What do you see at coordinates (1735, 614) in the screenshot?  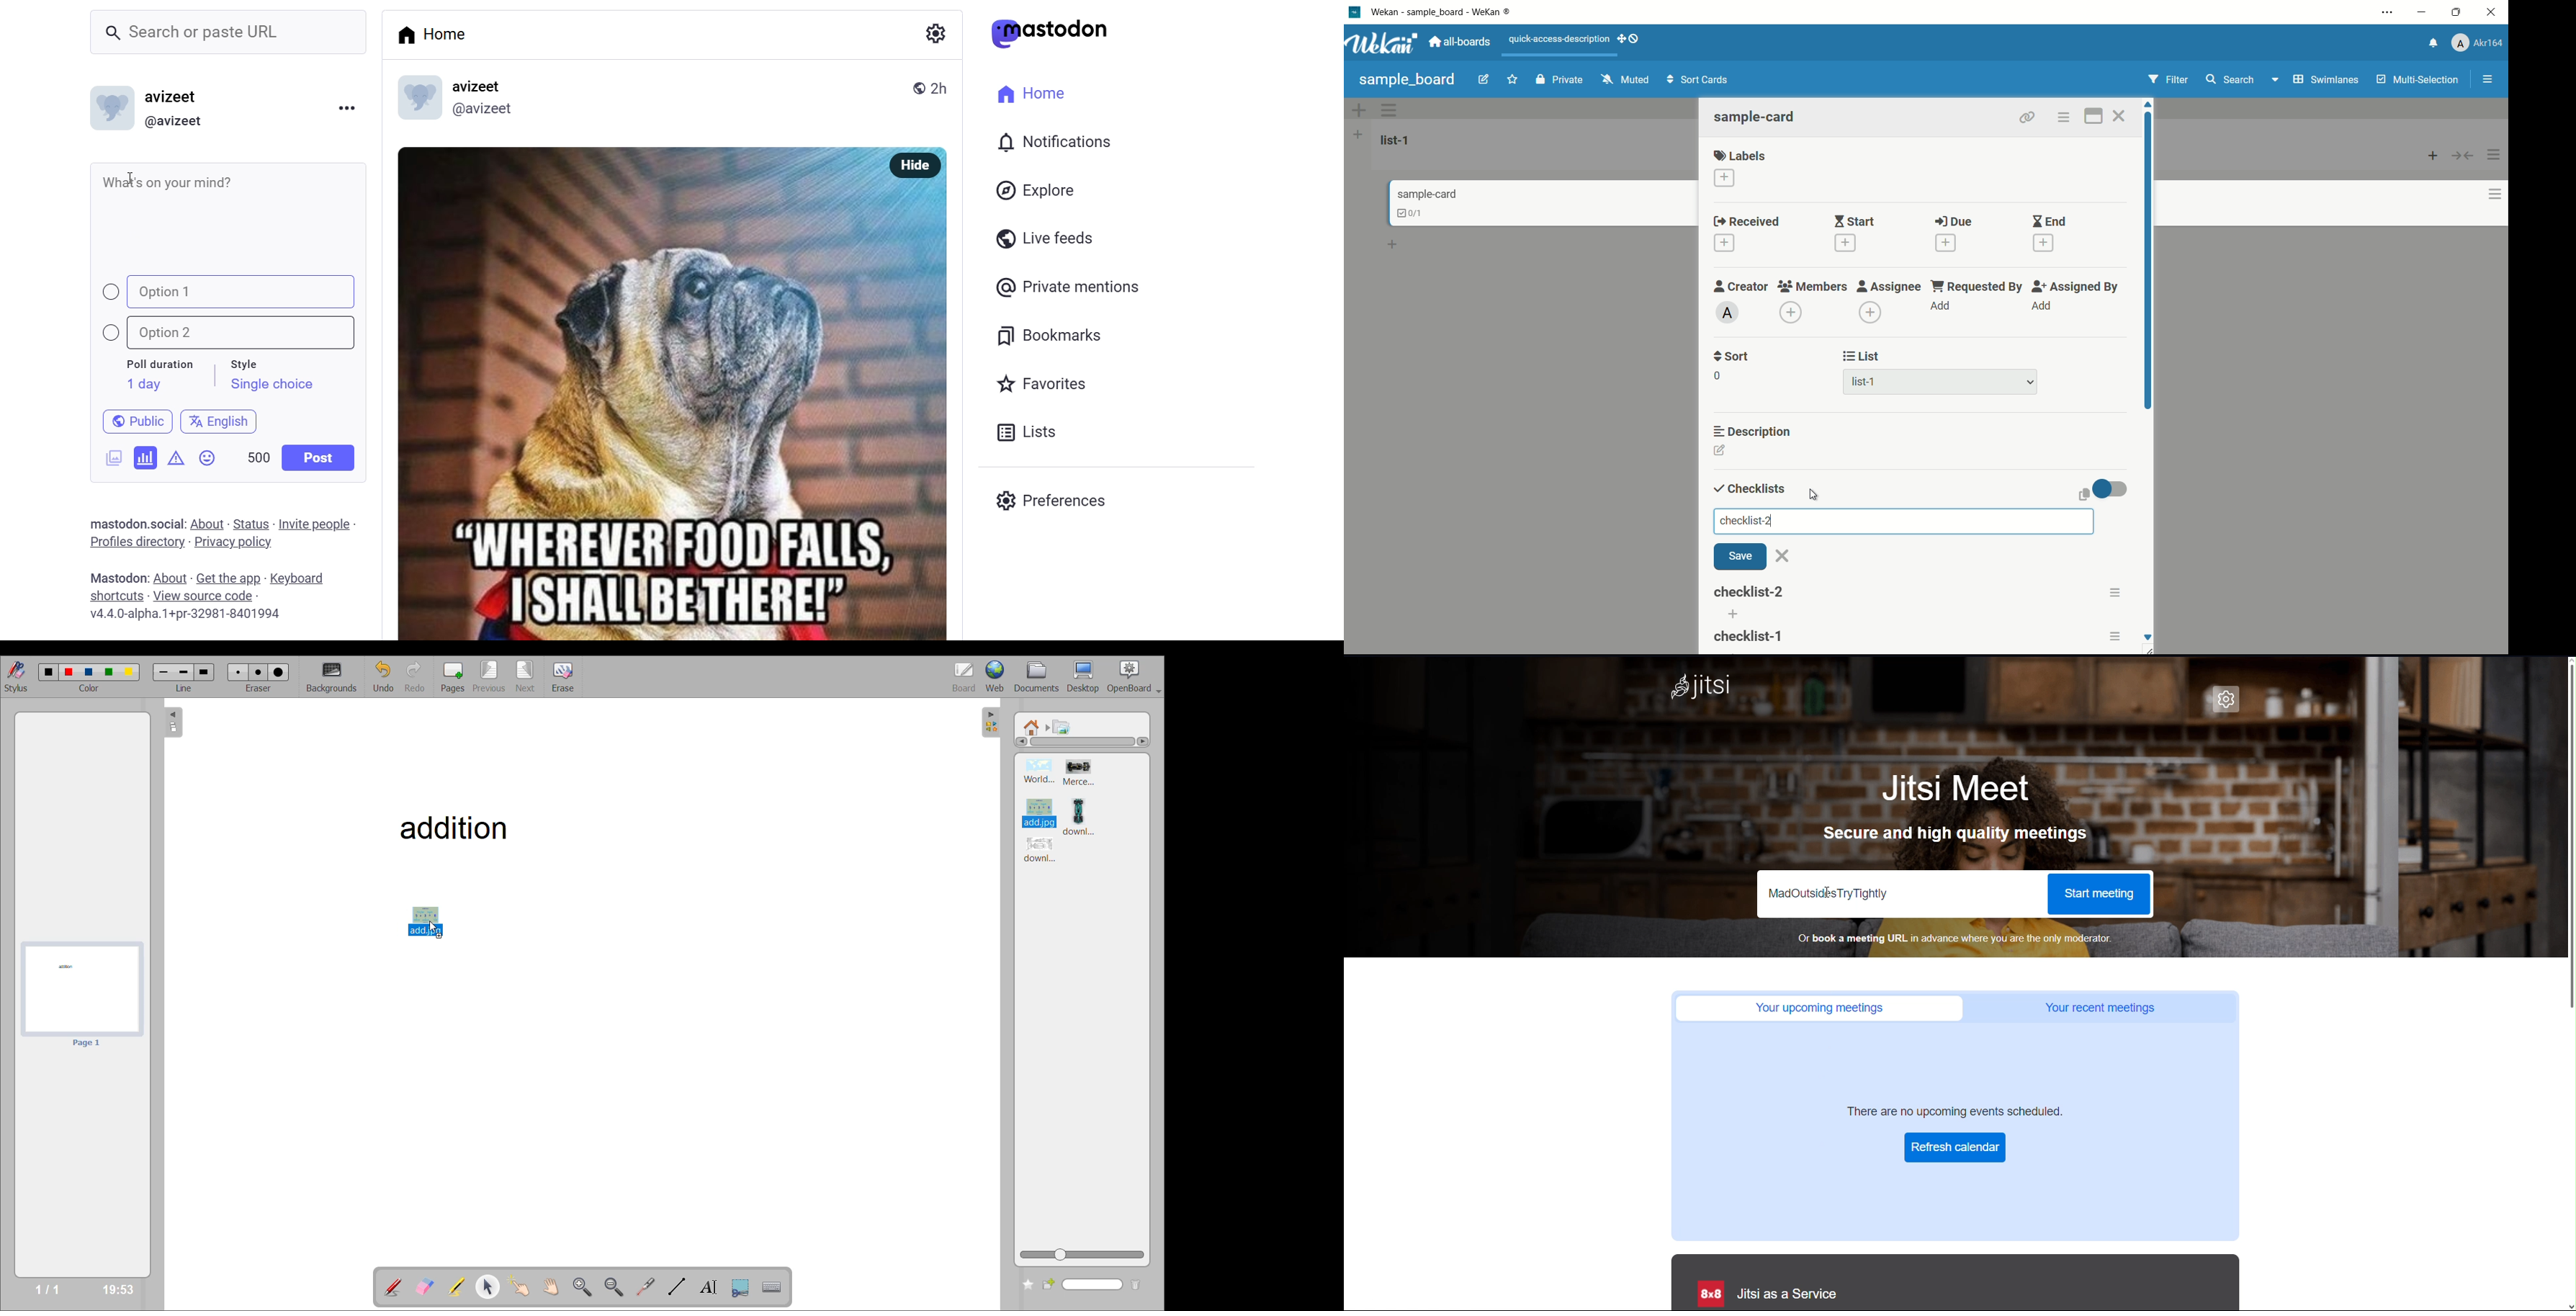 I see `add checklist` at bounding box center [1735, 614].